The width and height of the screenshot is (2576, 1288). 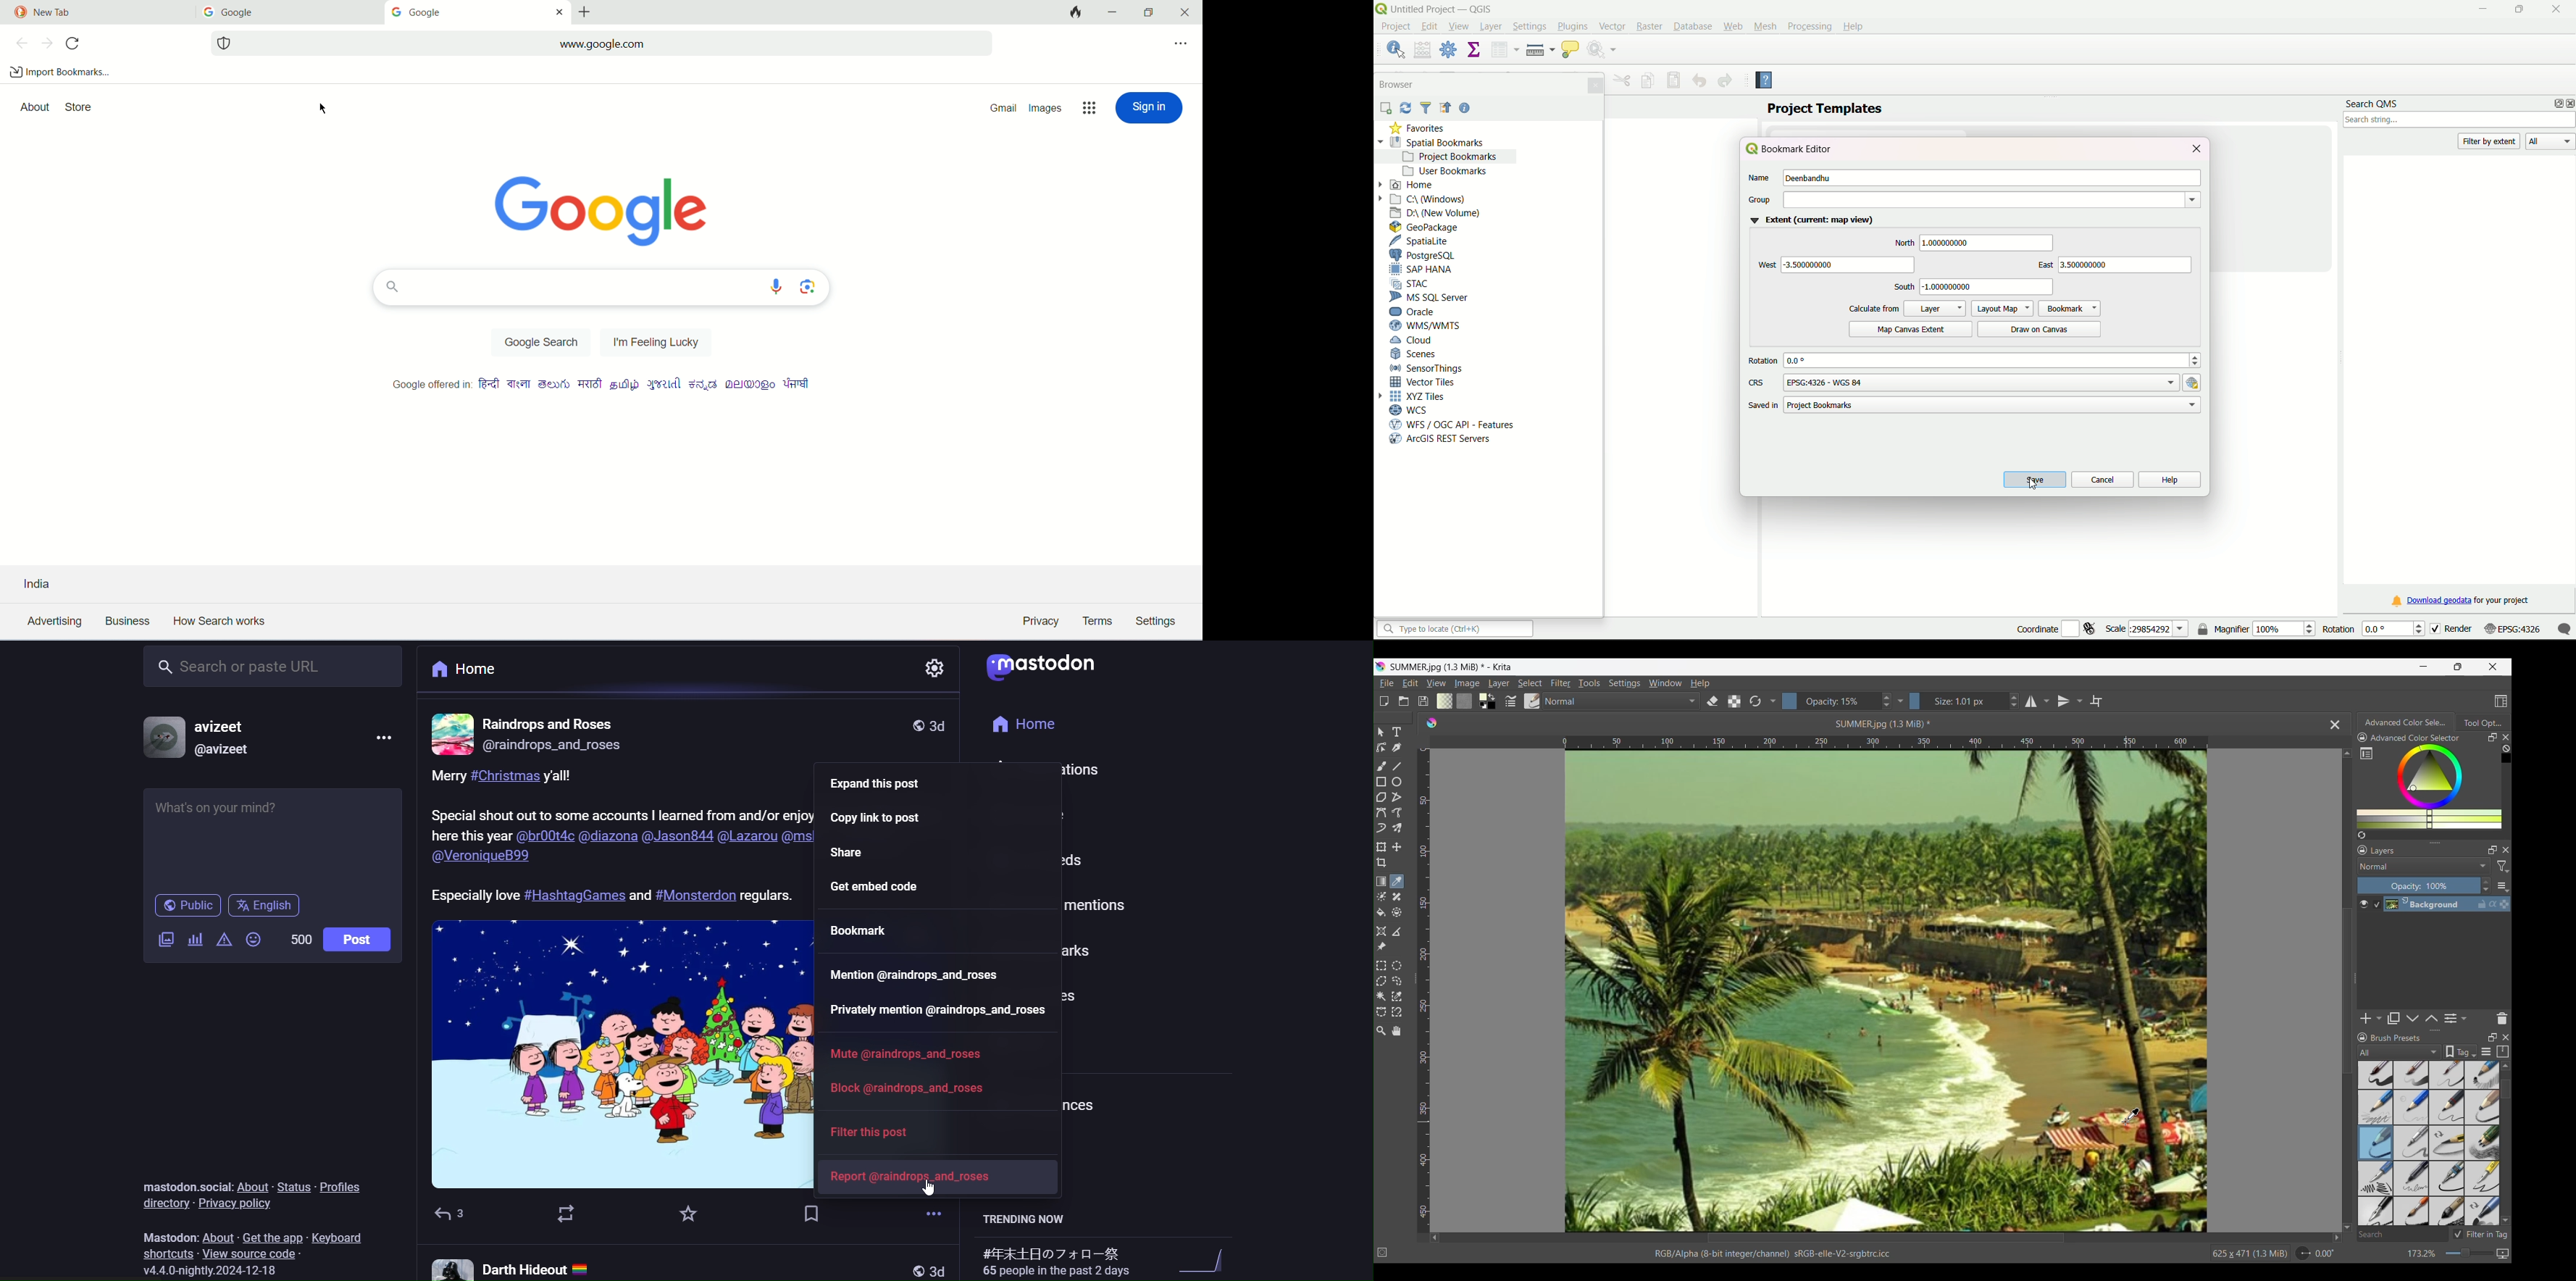 I want to click on more, so click(x=933, y=1211).